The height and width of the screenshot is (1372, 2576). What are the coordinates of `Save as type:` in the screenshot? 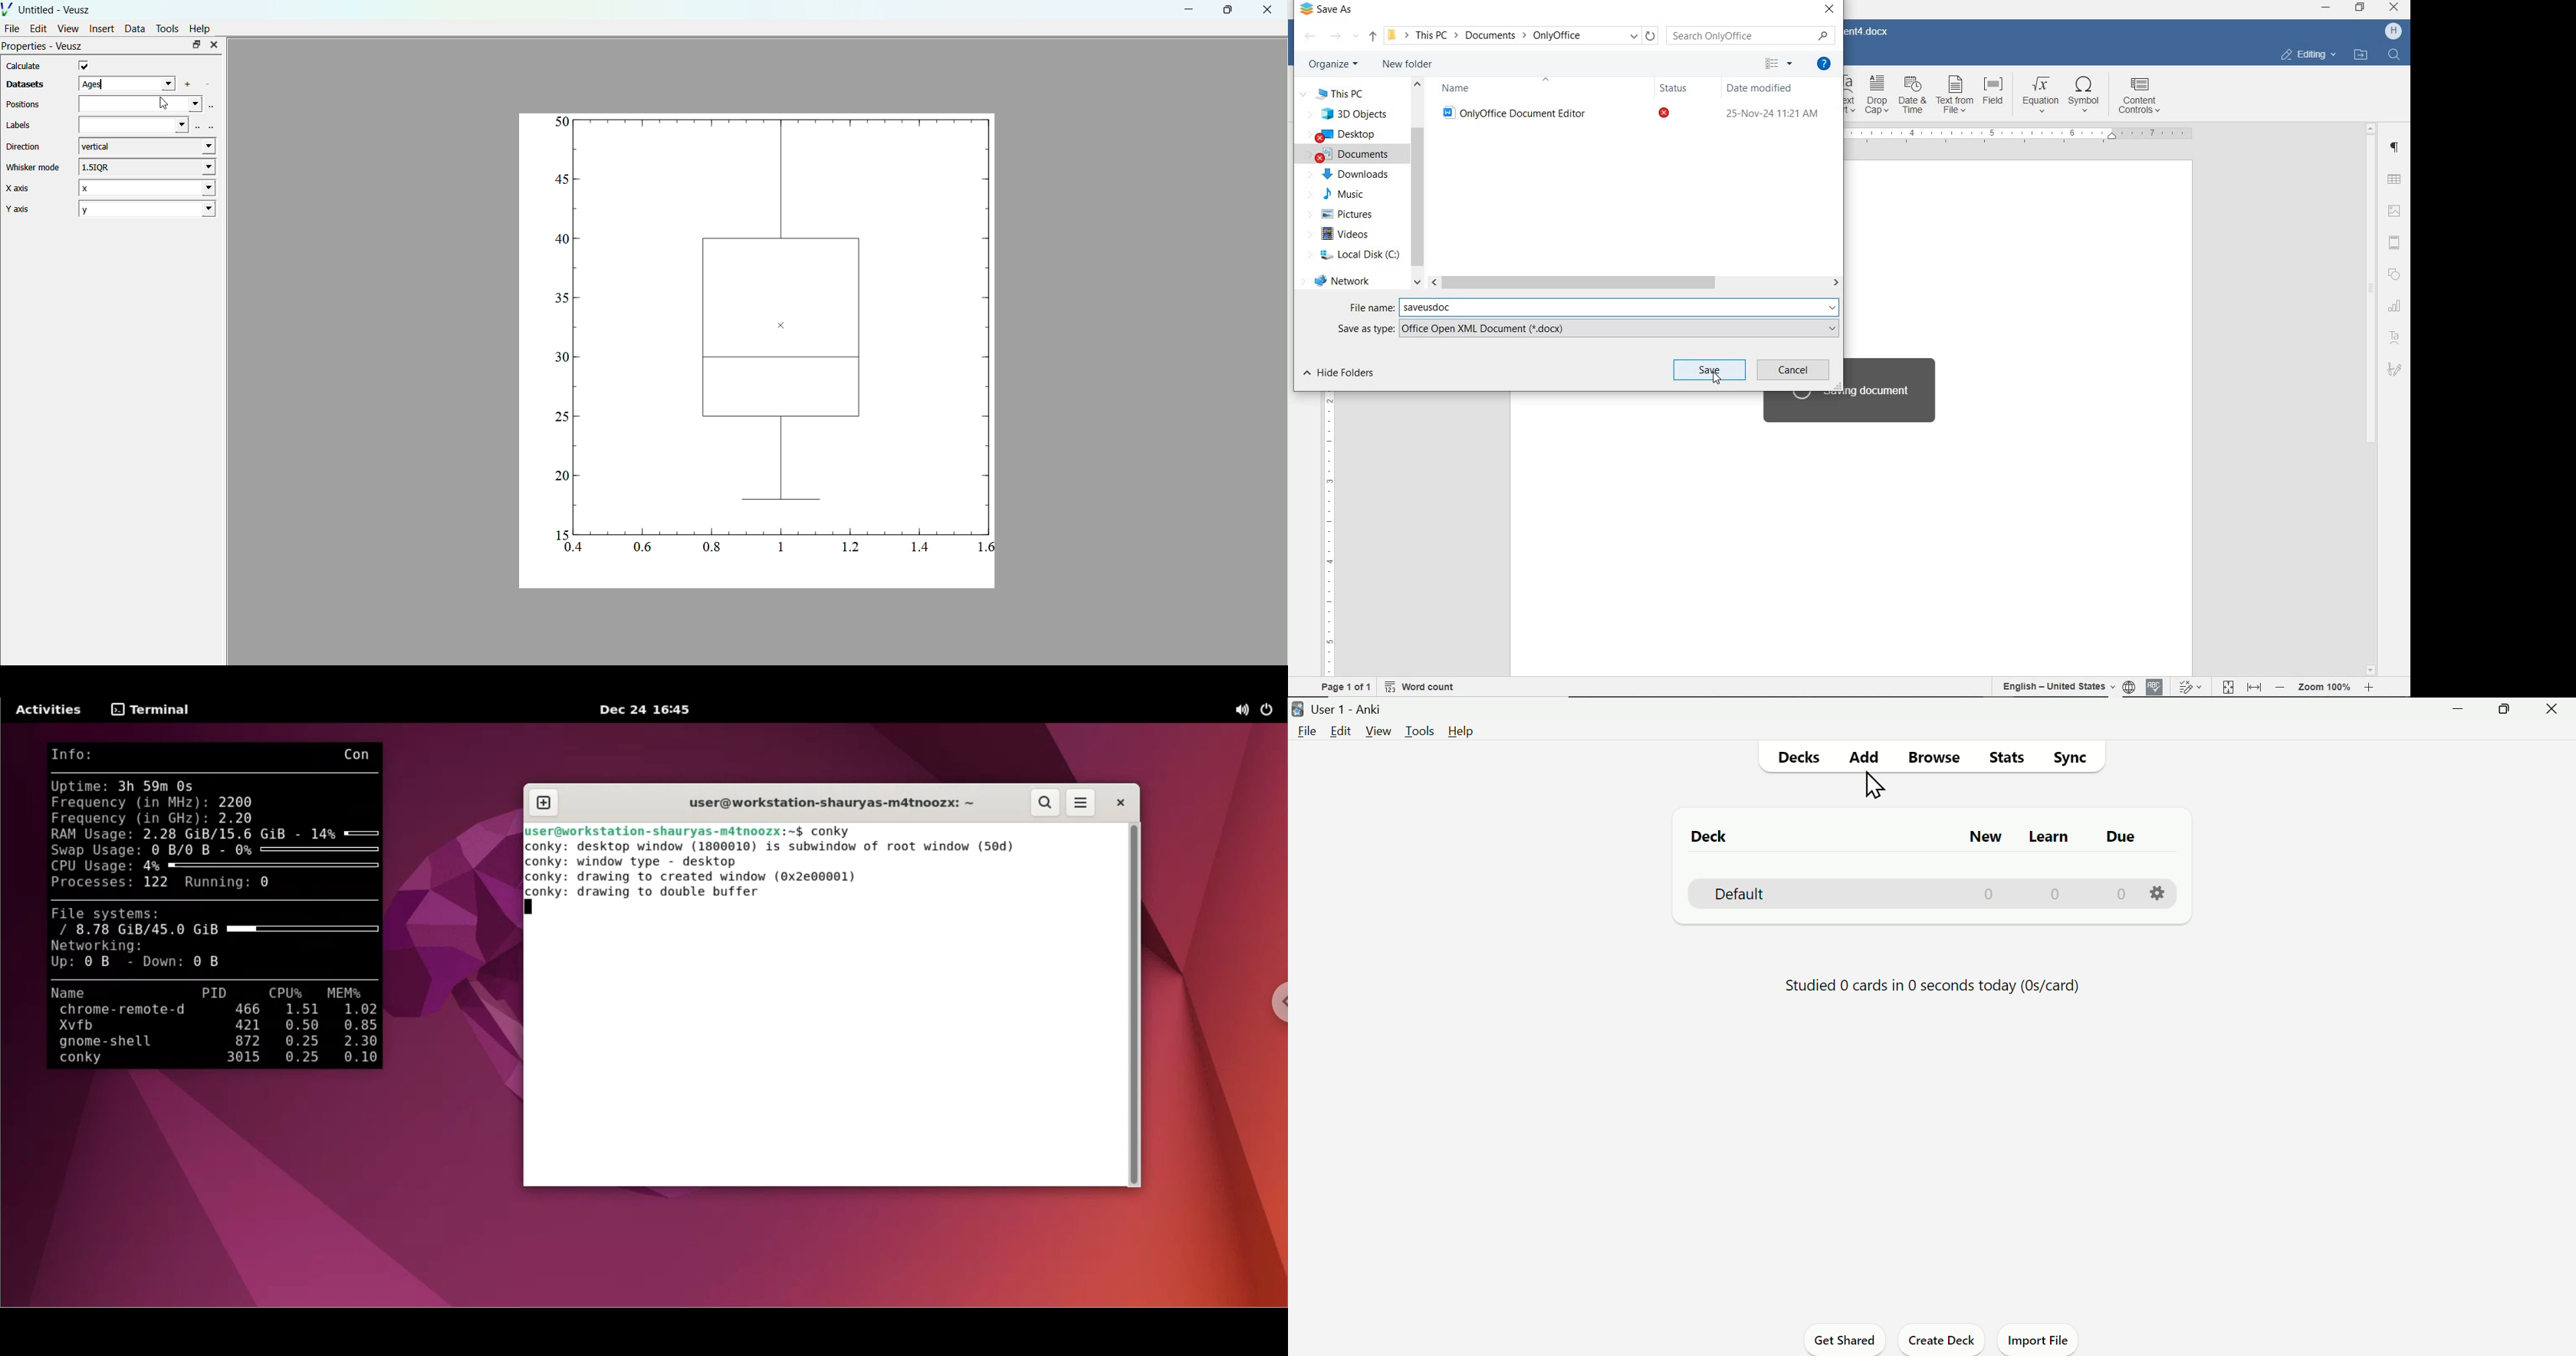 It's located at (1361, 330).